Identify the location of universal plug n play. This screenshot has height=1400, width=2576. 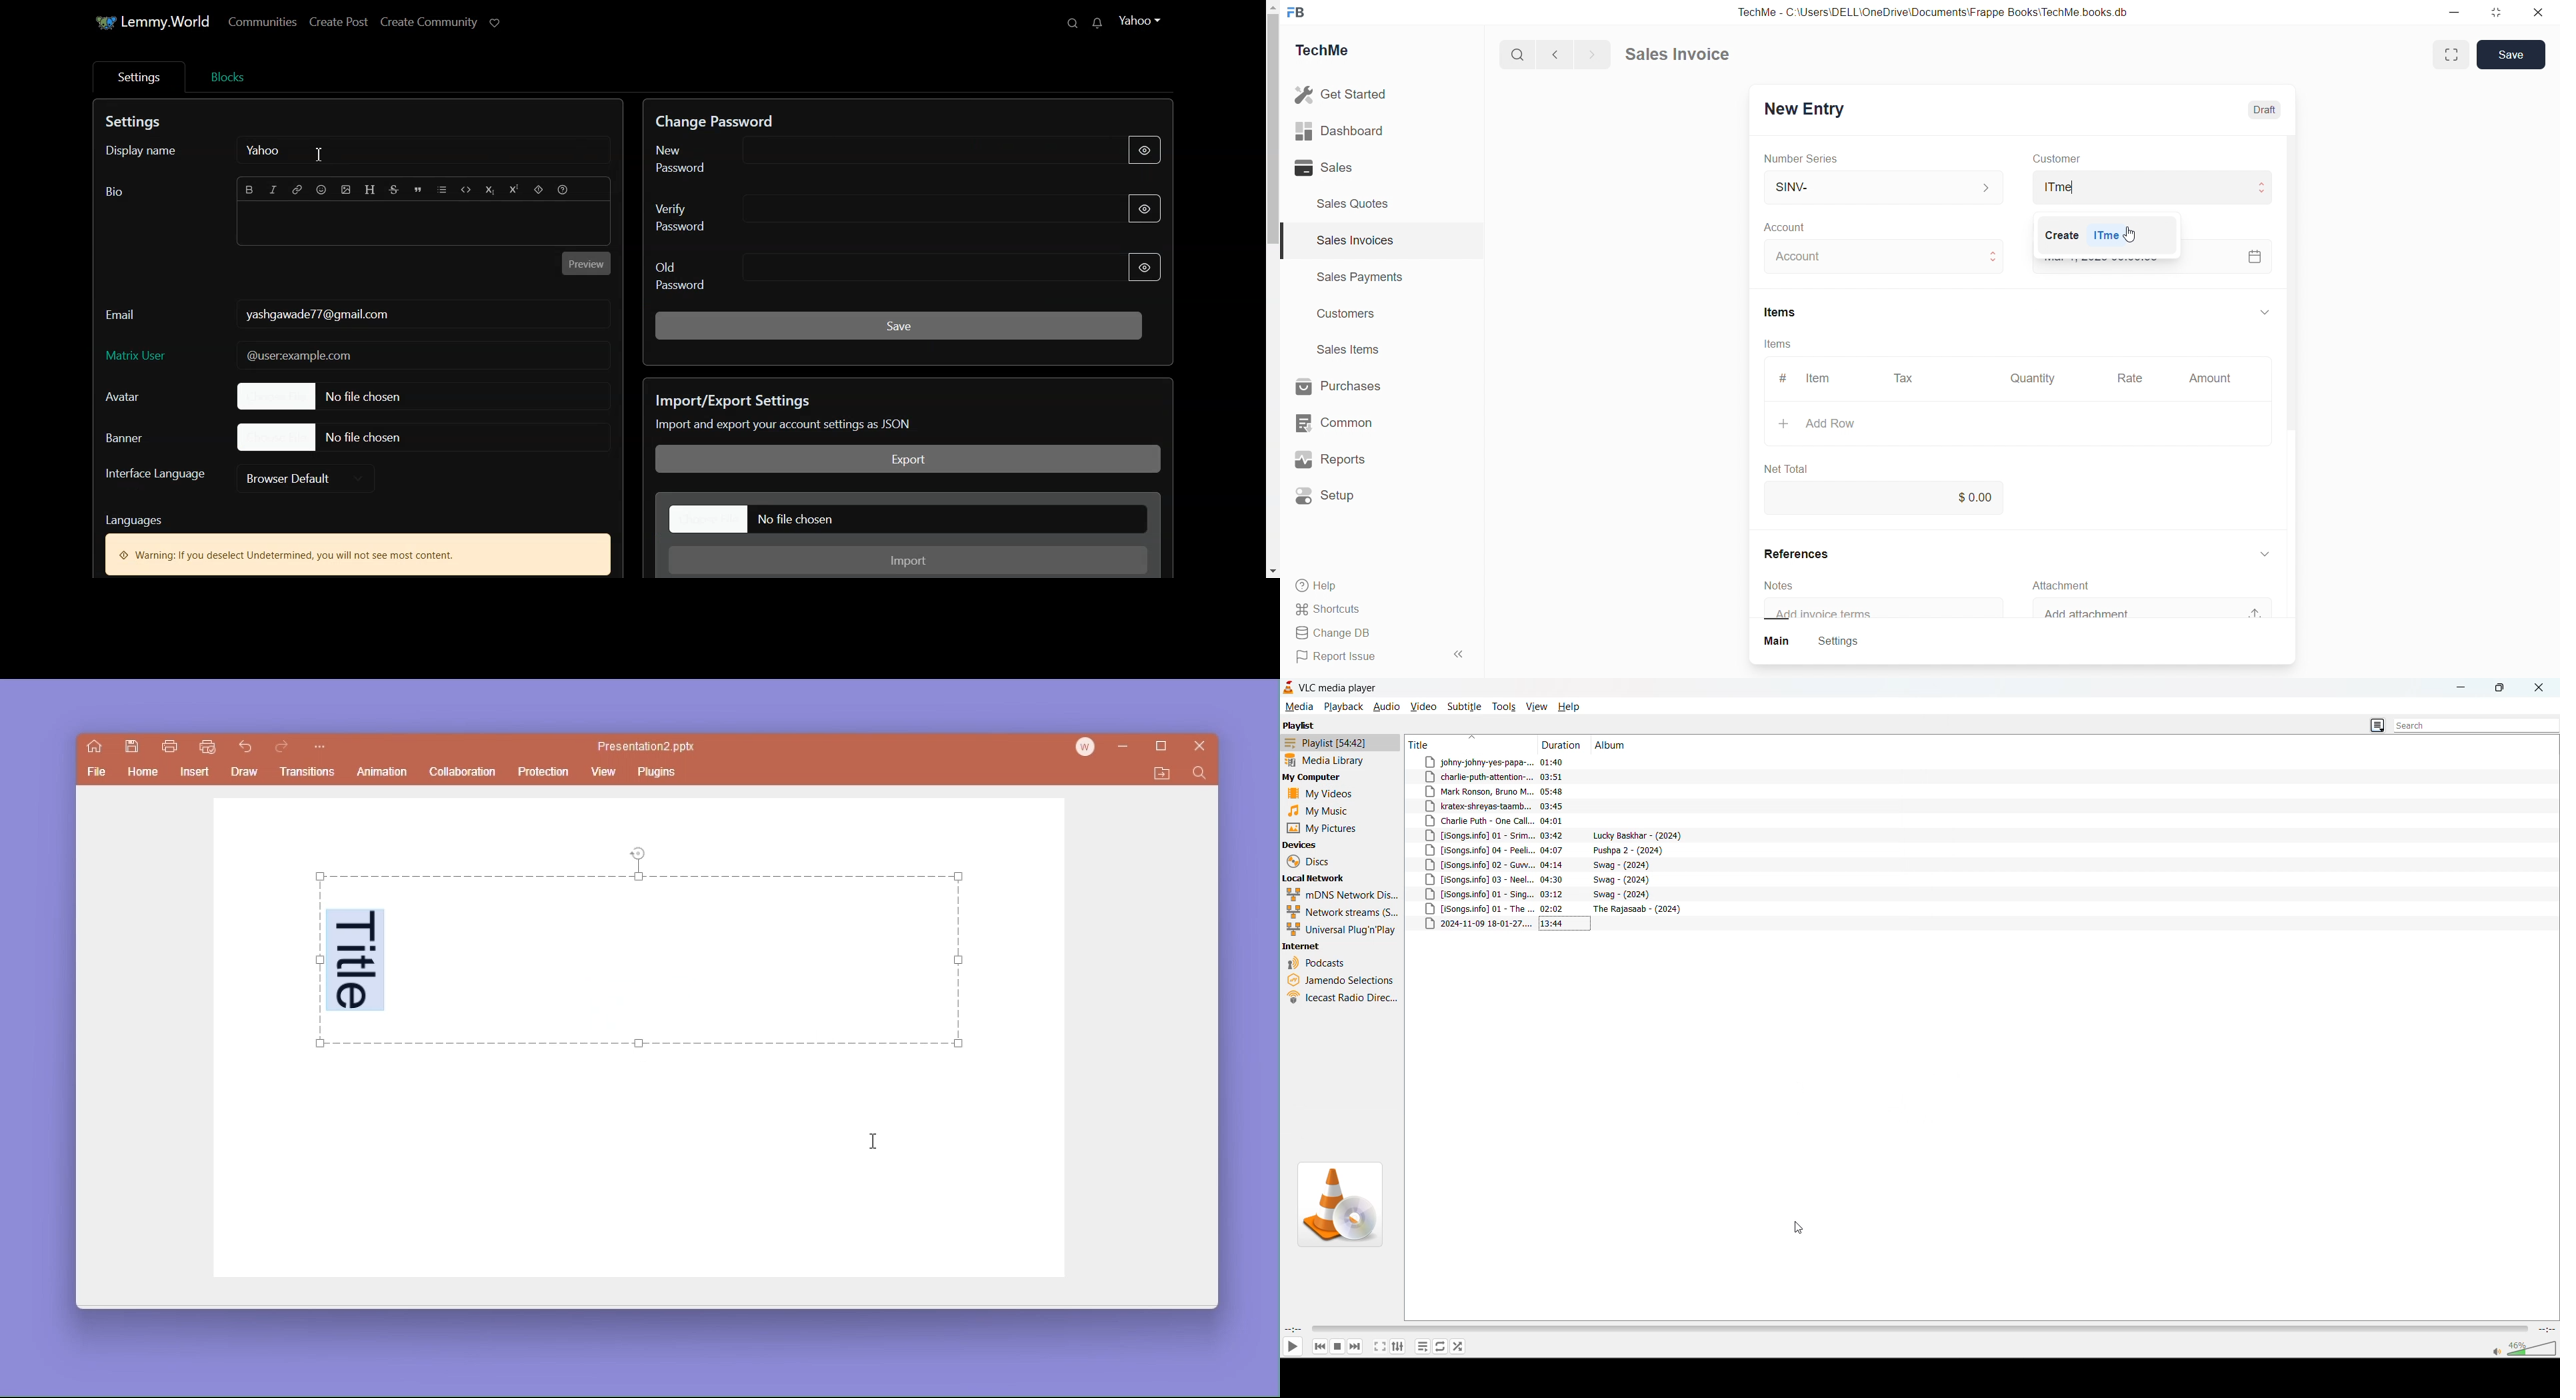
(1343, 931).